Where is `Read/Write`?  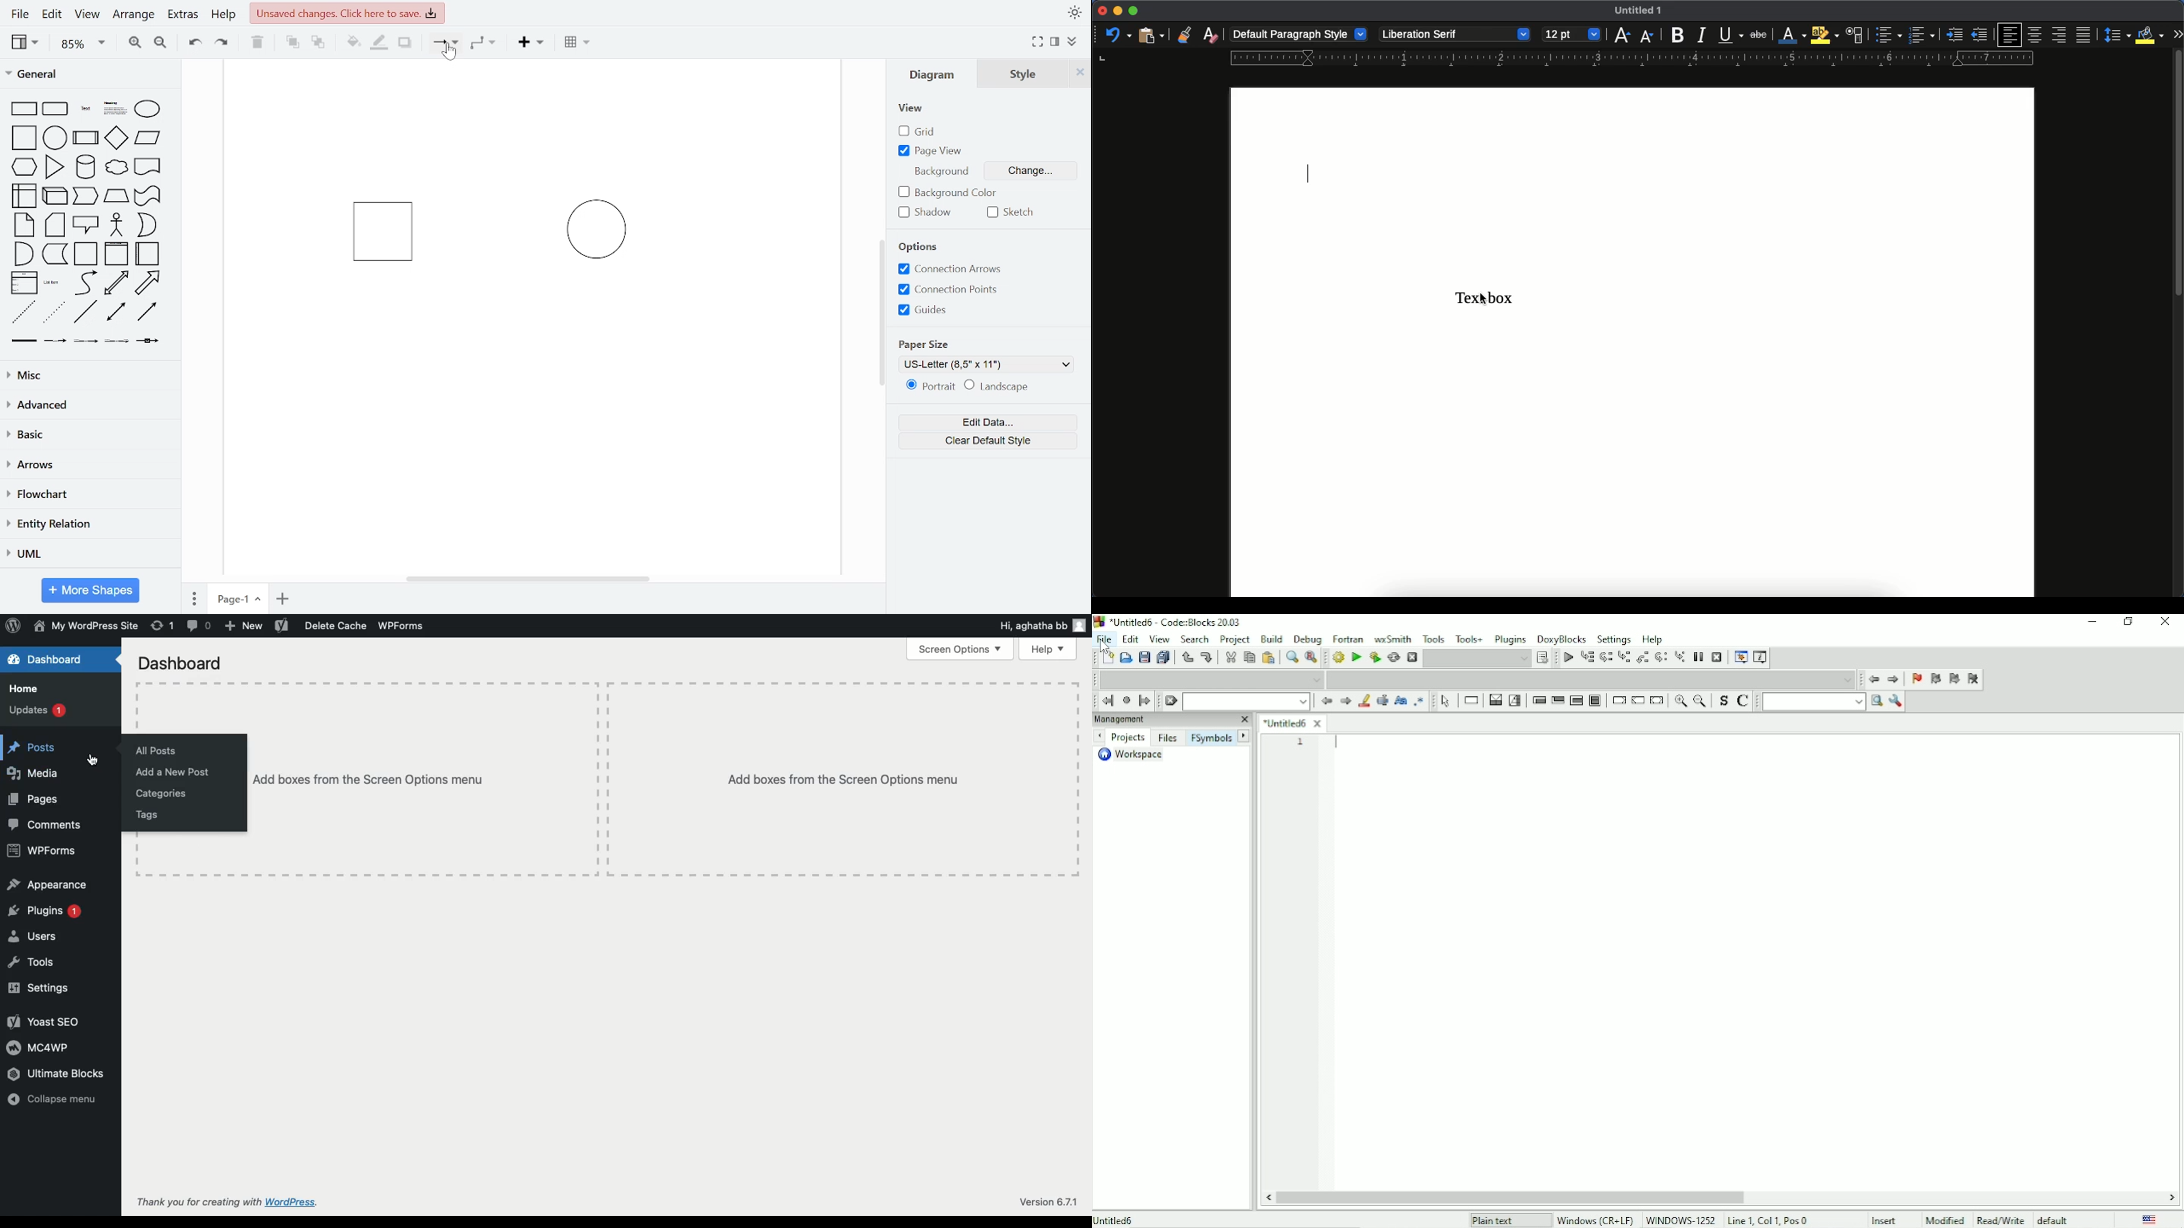
Read/Write is located at coordinates (2000, 1218).